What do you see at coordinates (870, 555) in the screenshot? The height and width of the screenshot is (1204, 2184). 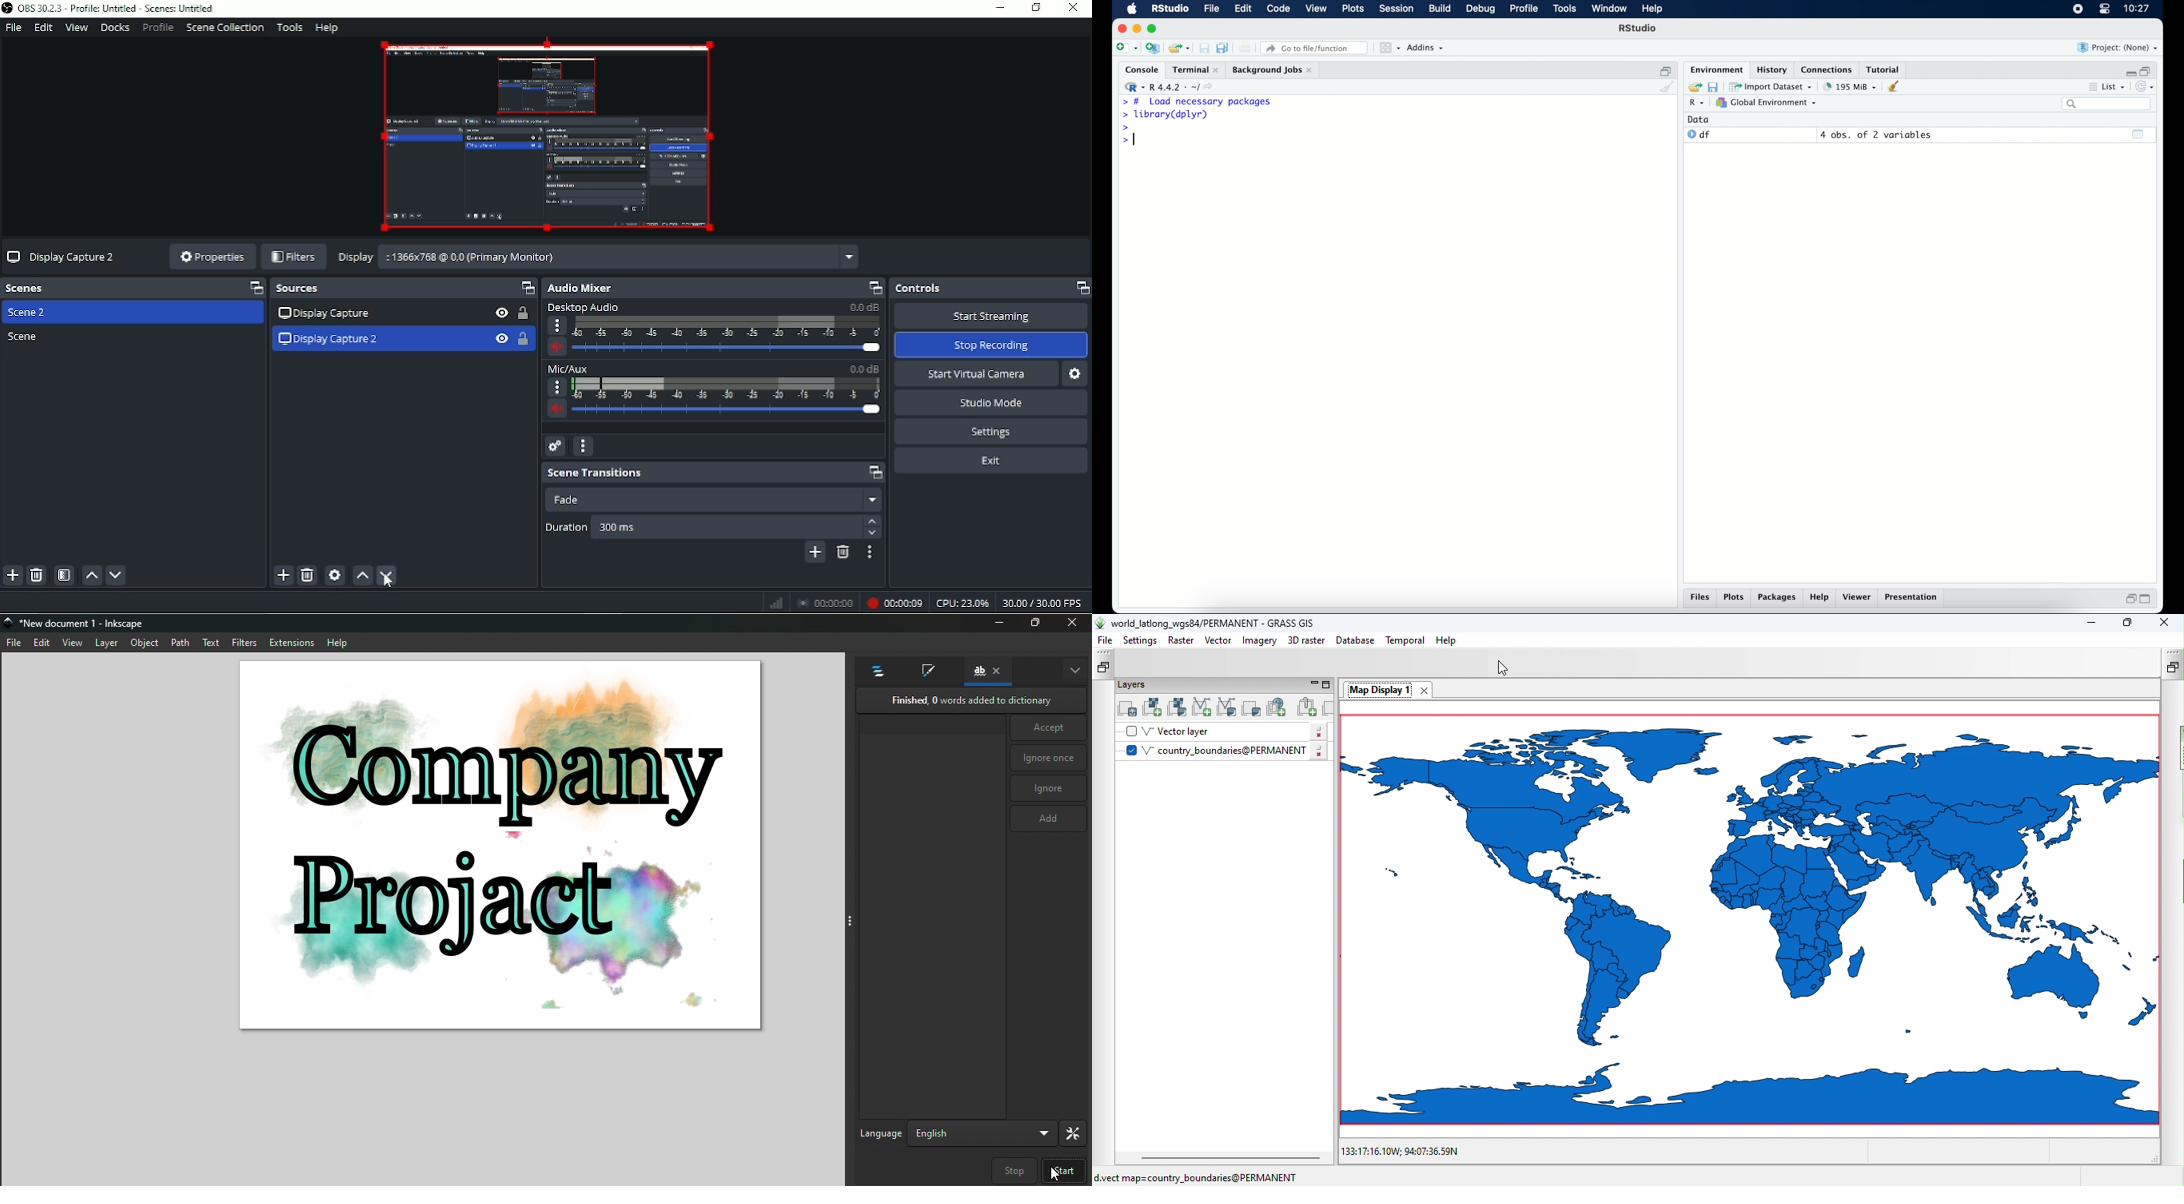 I see `Transition properties` at bounding box center [870, 555].